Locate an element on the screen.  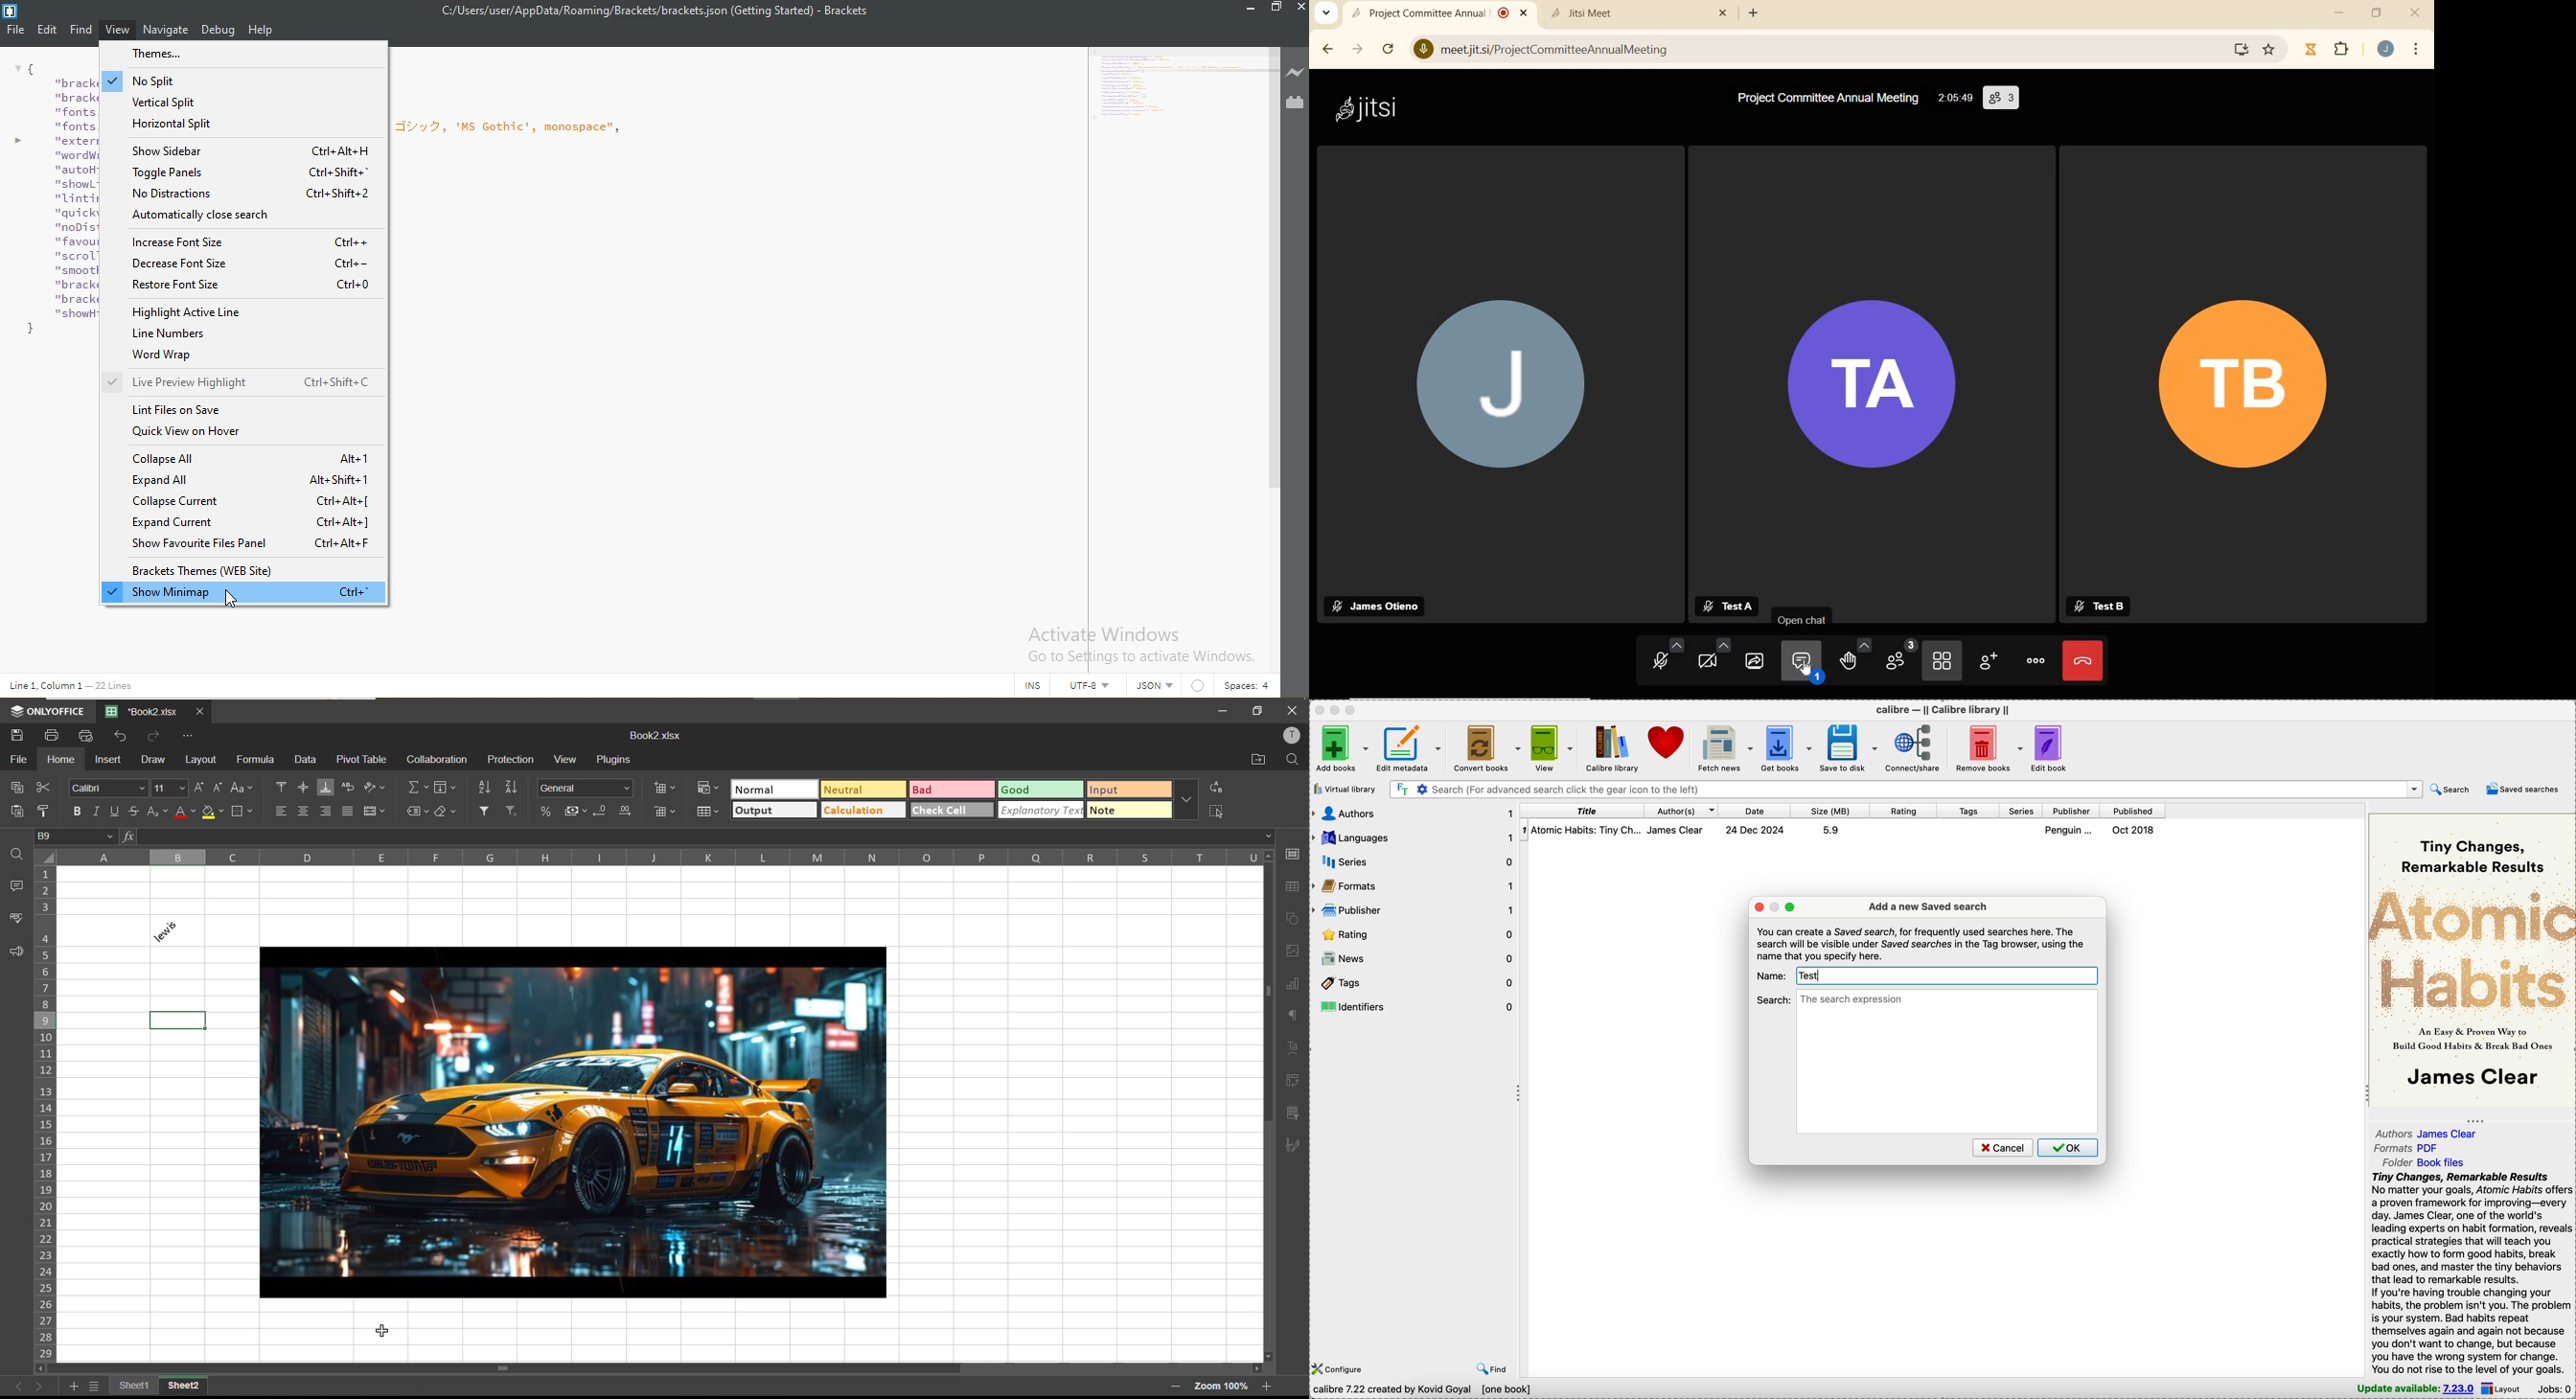
minimize is located at coordinates (1776, 907).